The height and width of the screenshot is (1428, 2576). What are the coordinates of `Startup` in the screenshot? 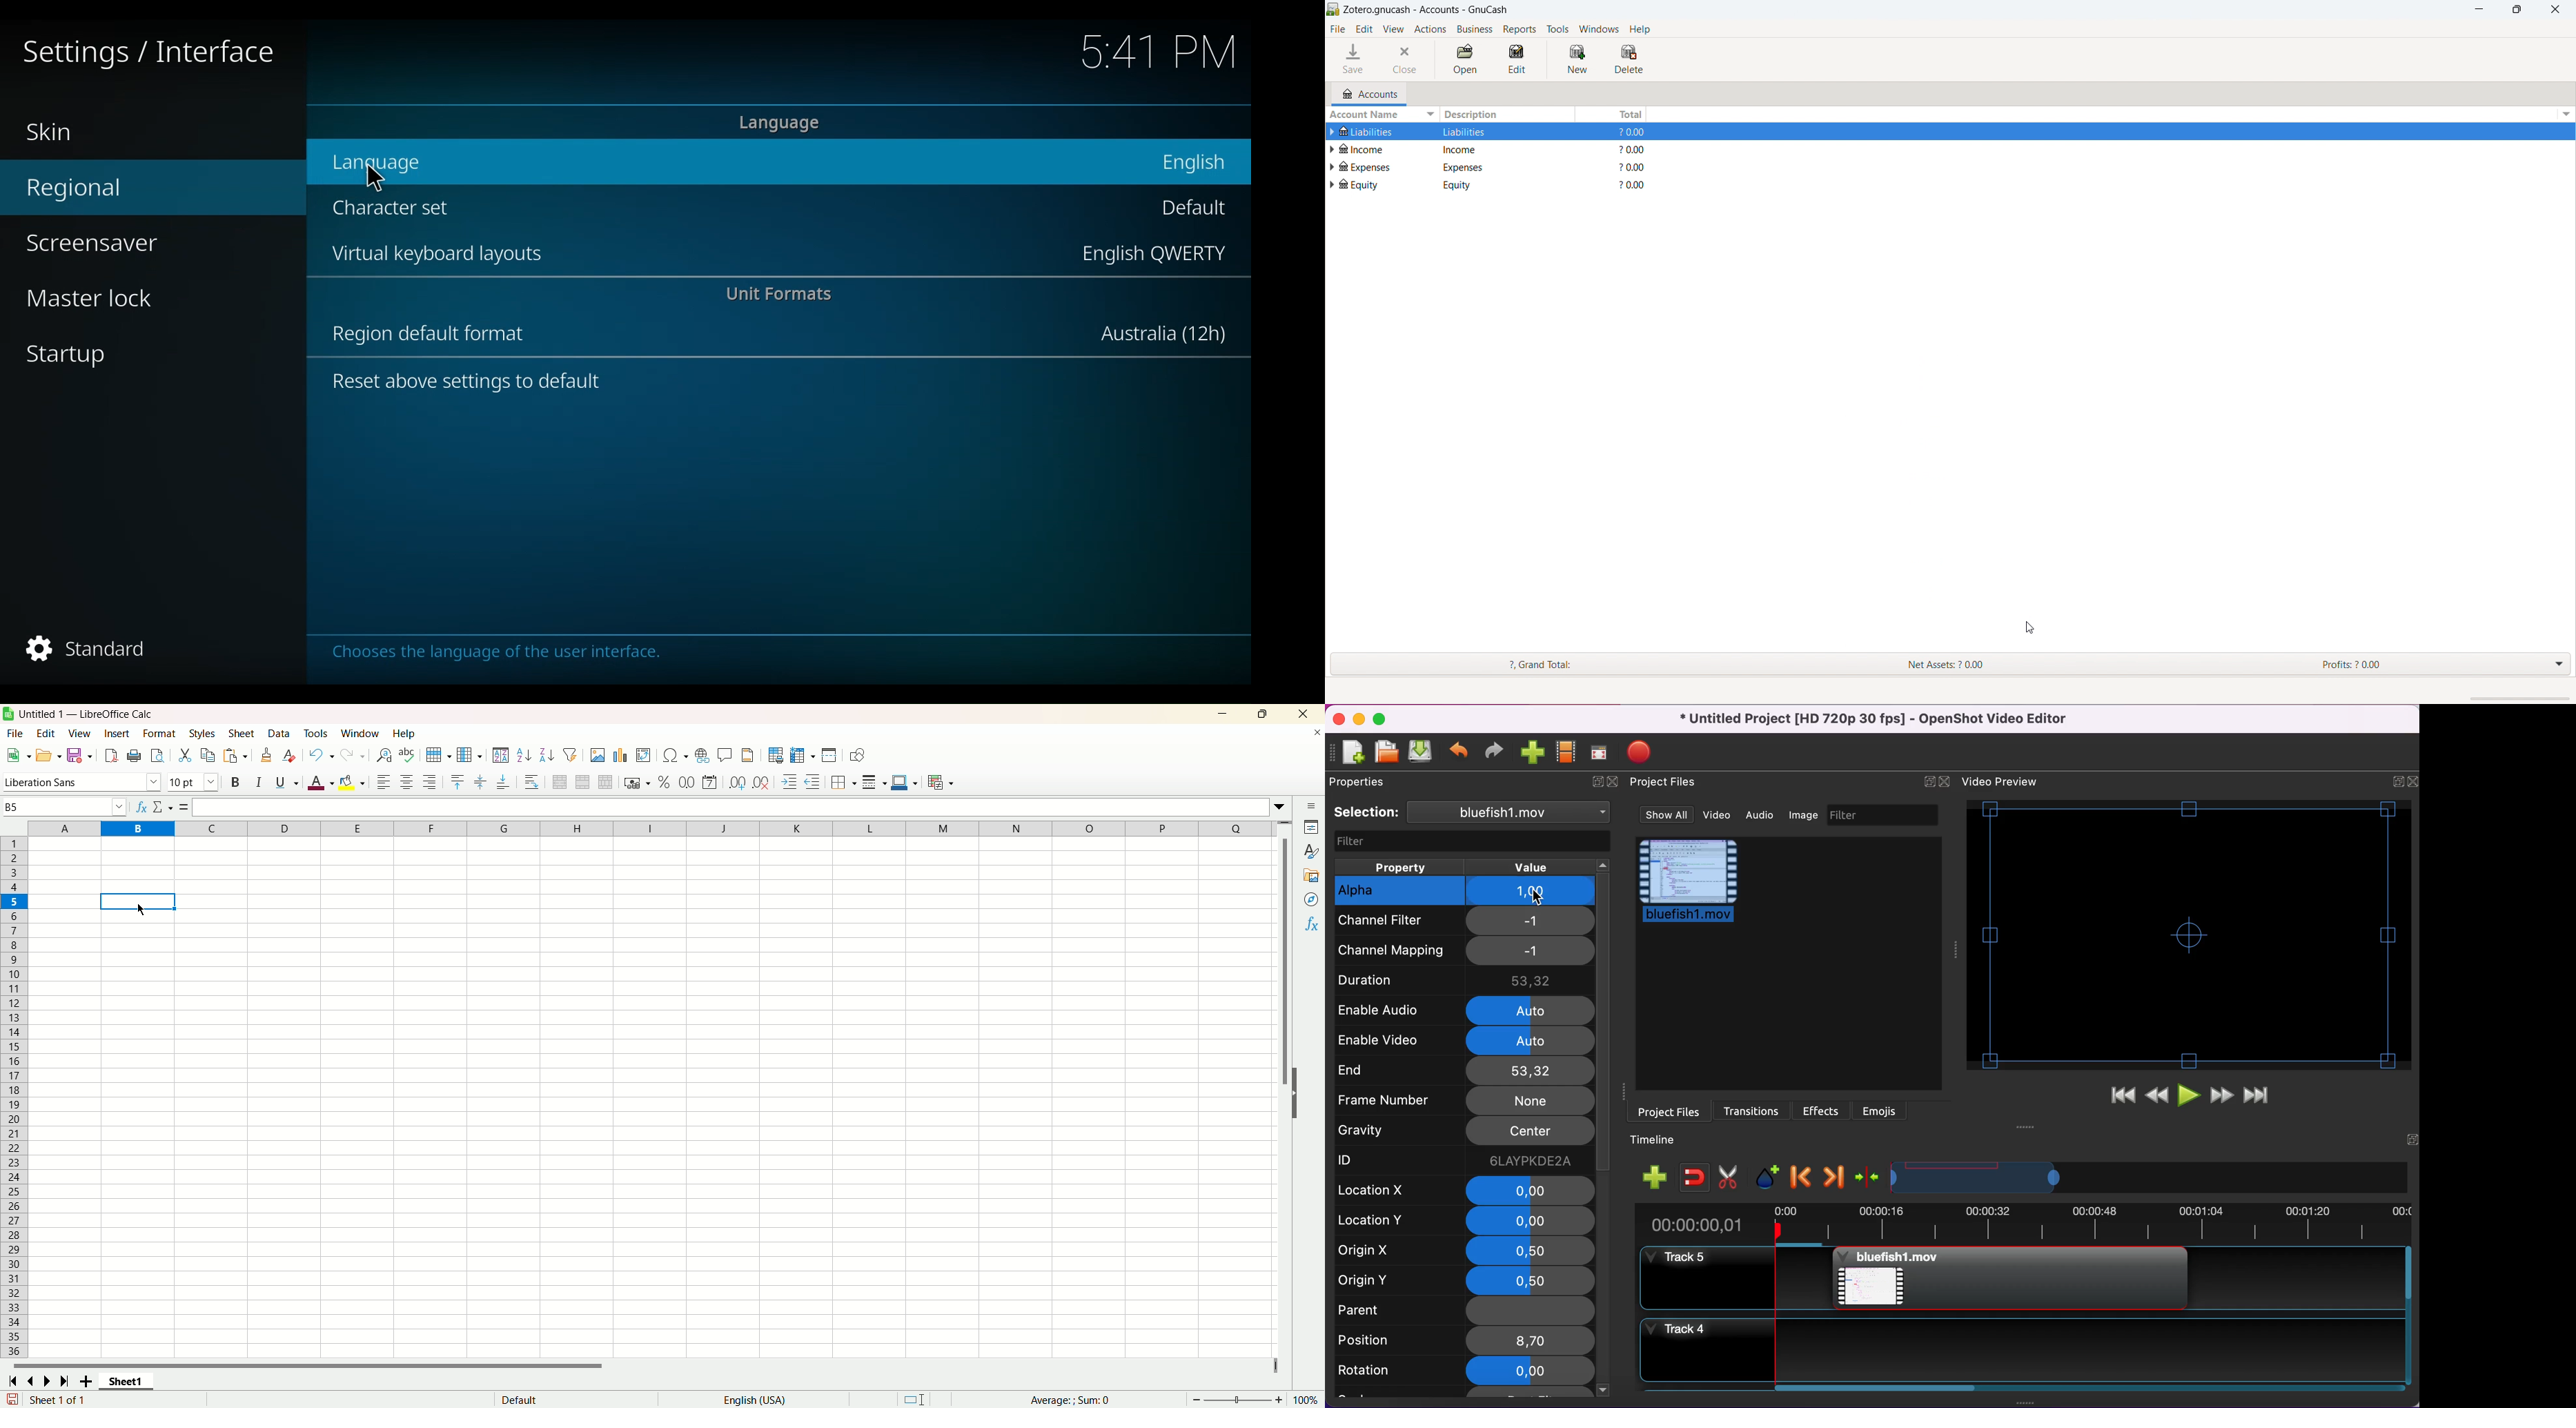 It's located at (72, 357).